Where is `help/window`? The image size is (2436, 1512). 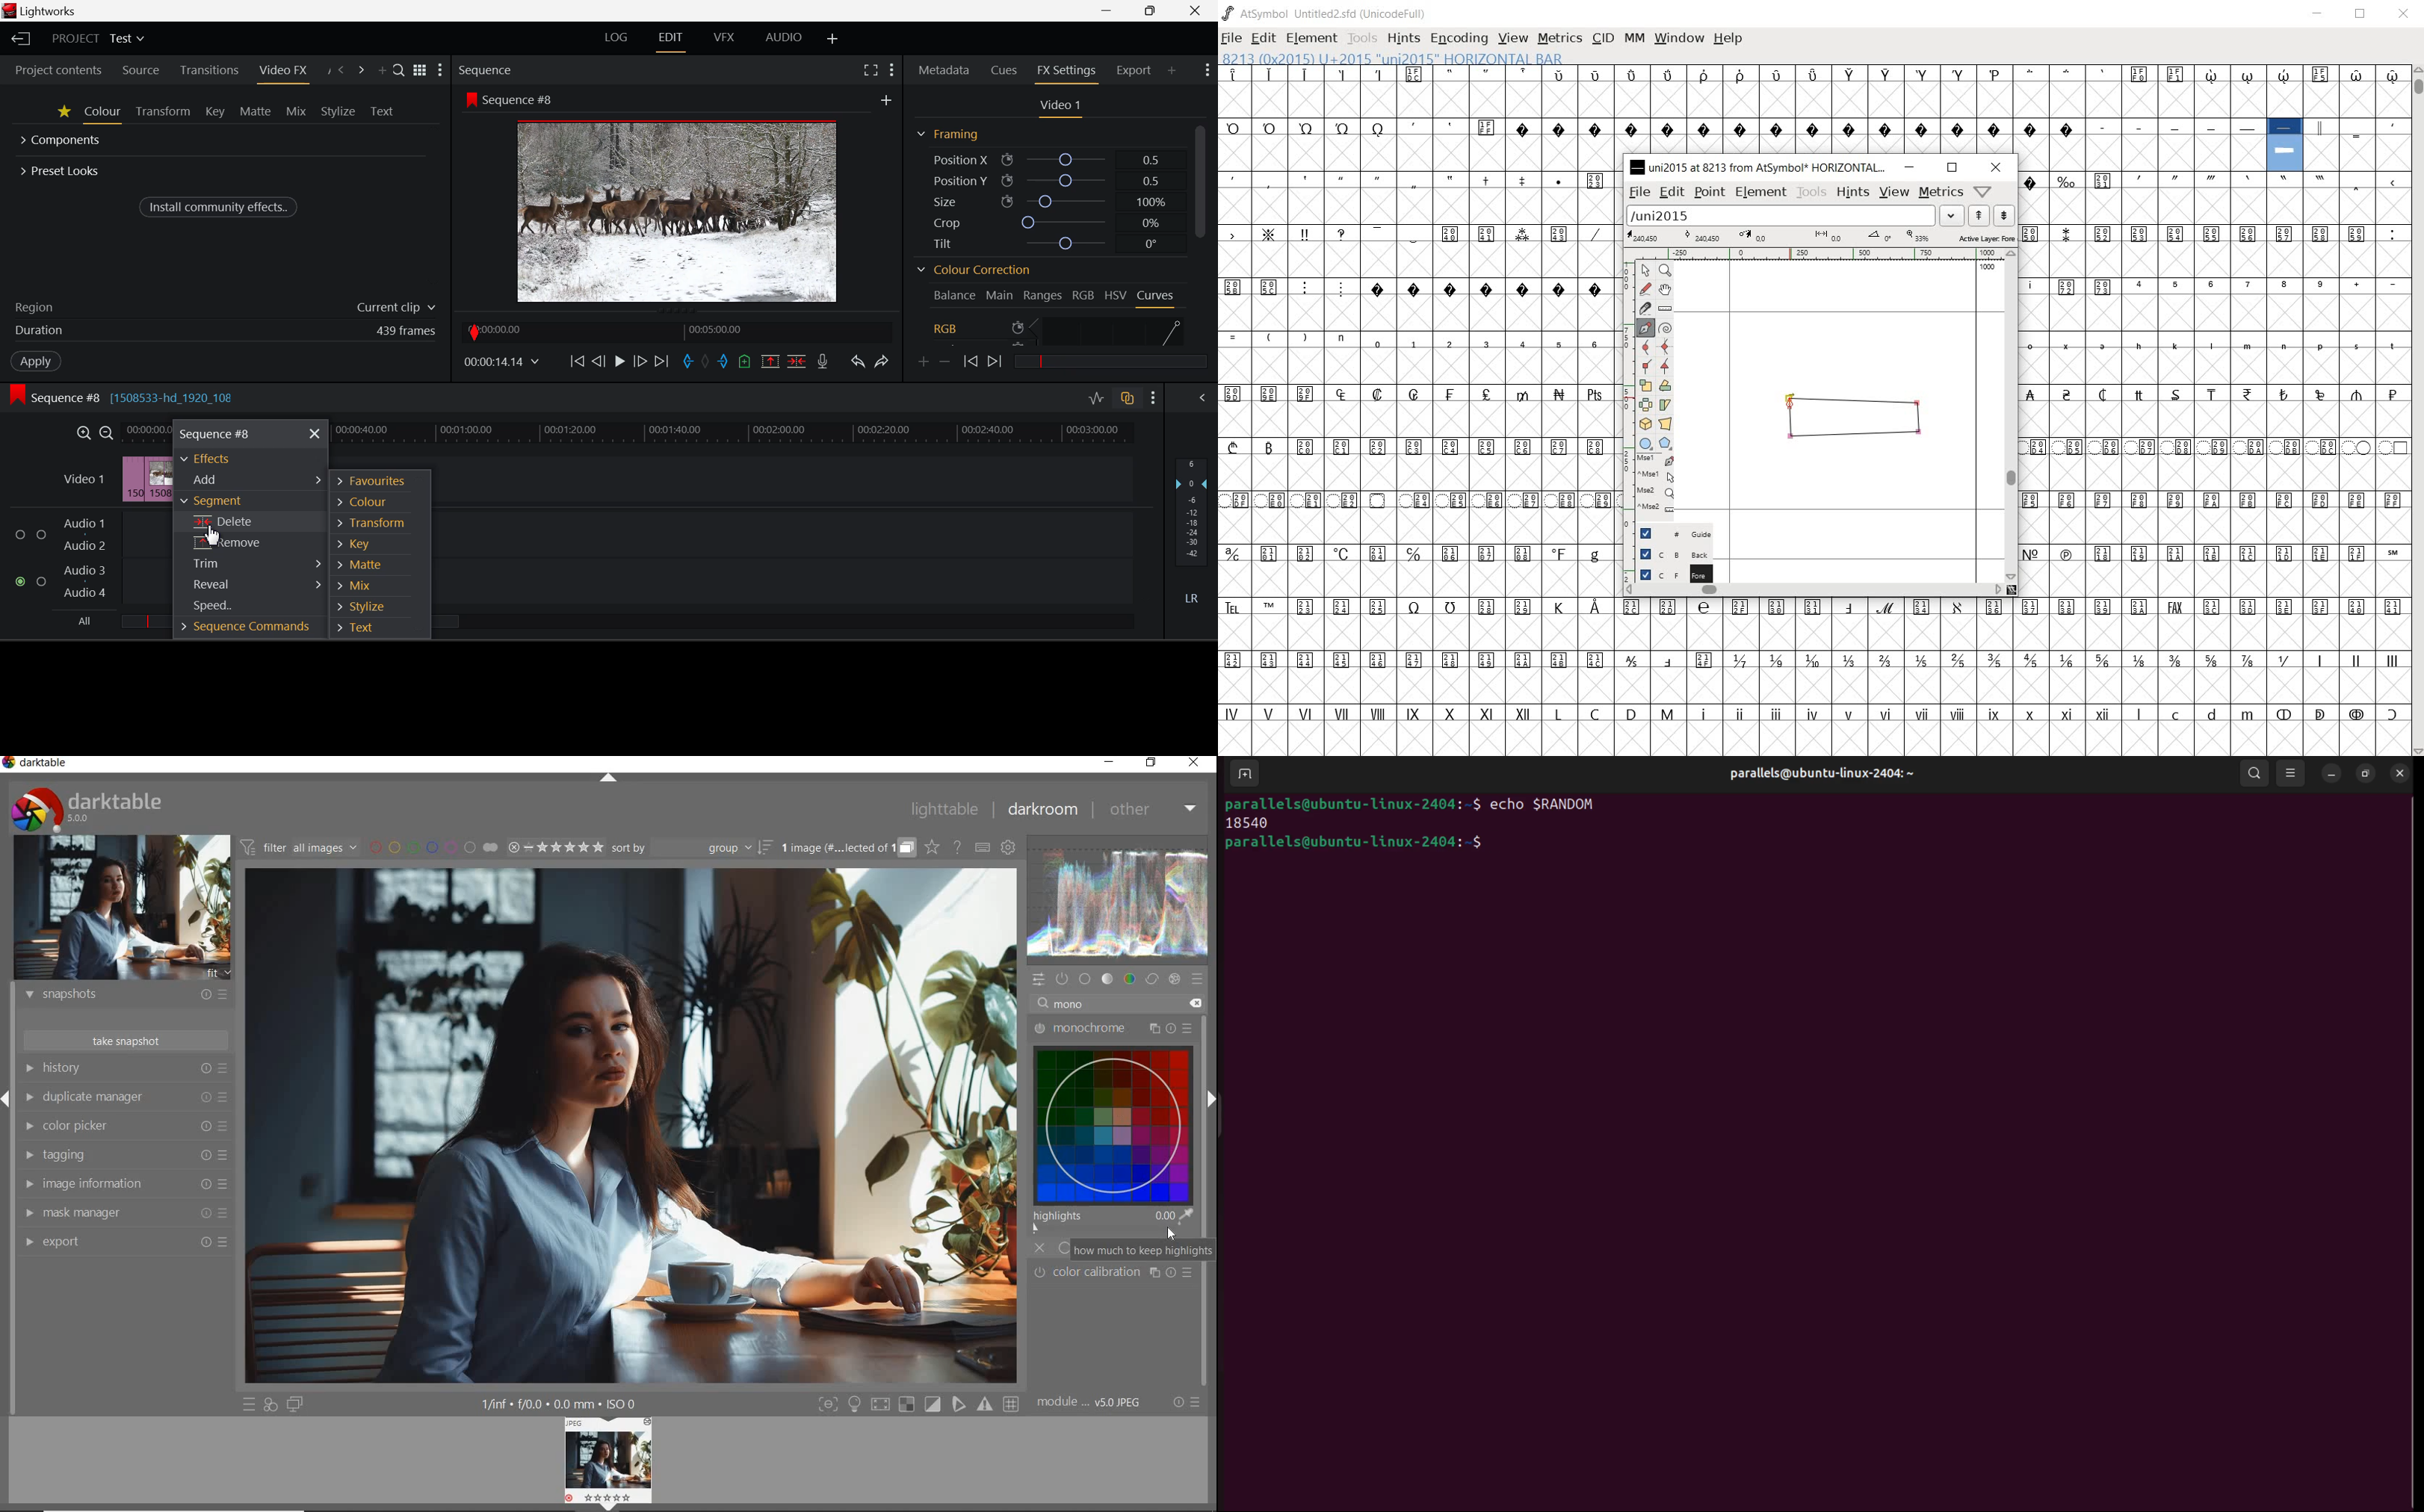 help/window is located at coordinates (1982, 192).